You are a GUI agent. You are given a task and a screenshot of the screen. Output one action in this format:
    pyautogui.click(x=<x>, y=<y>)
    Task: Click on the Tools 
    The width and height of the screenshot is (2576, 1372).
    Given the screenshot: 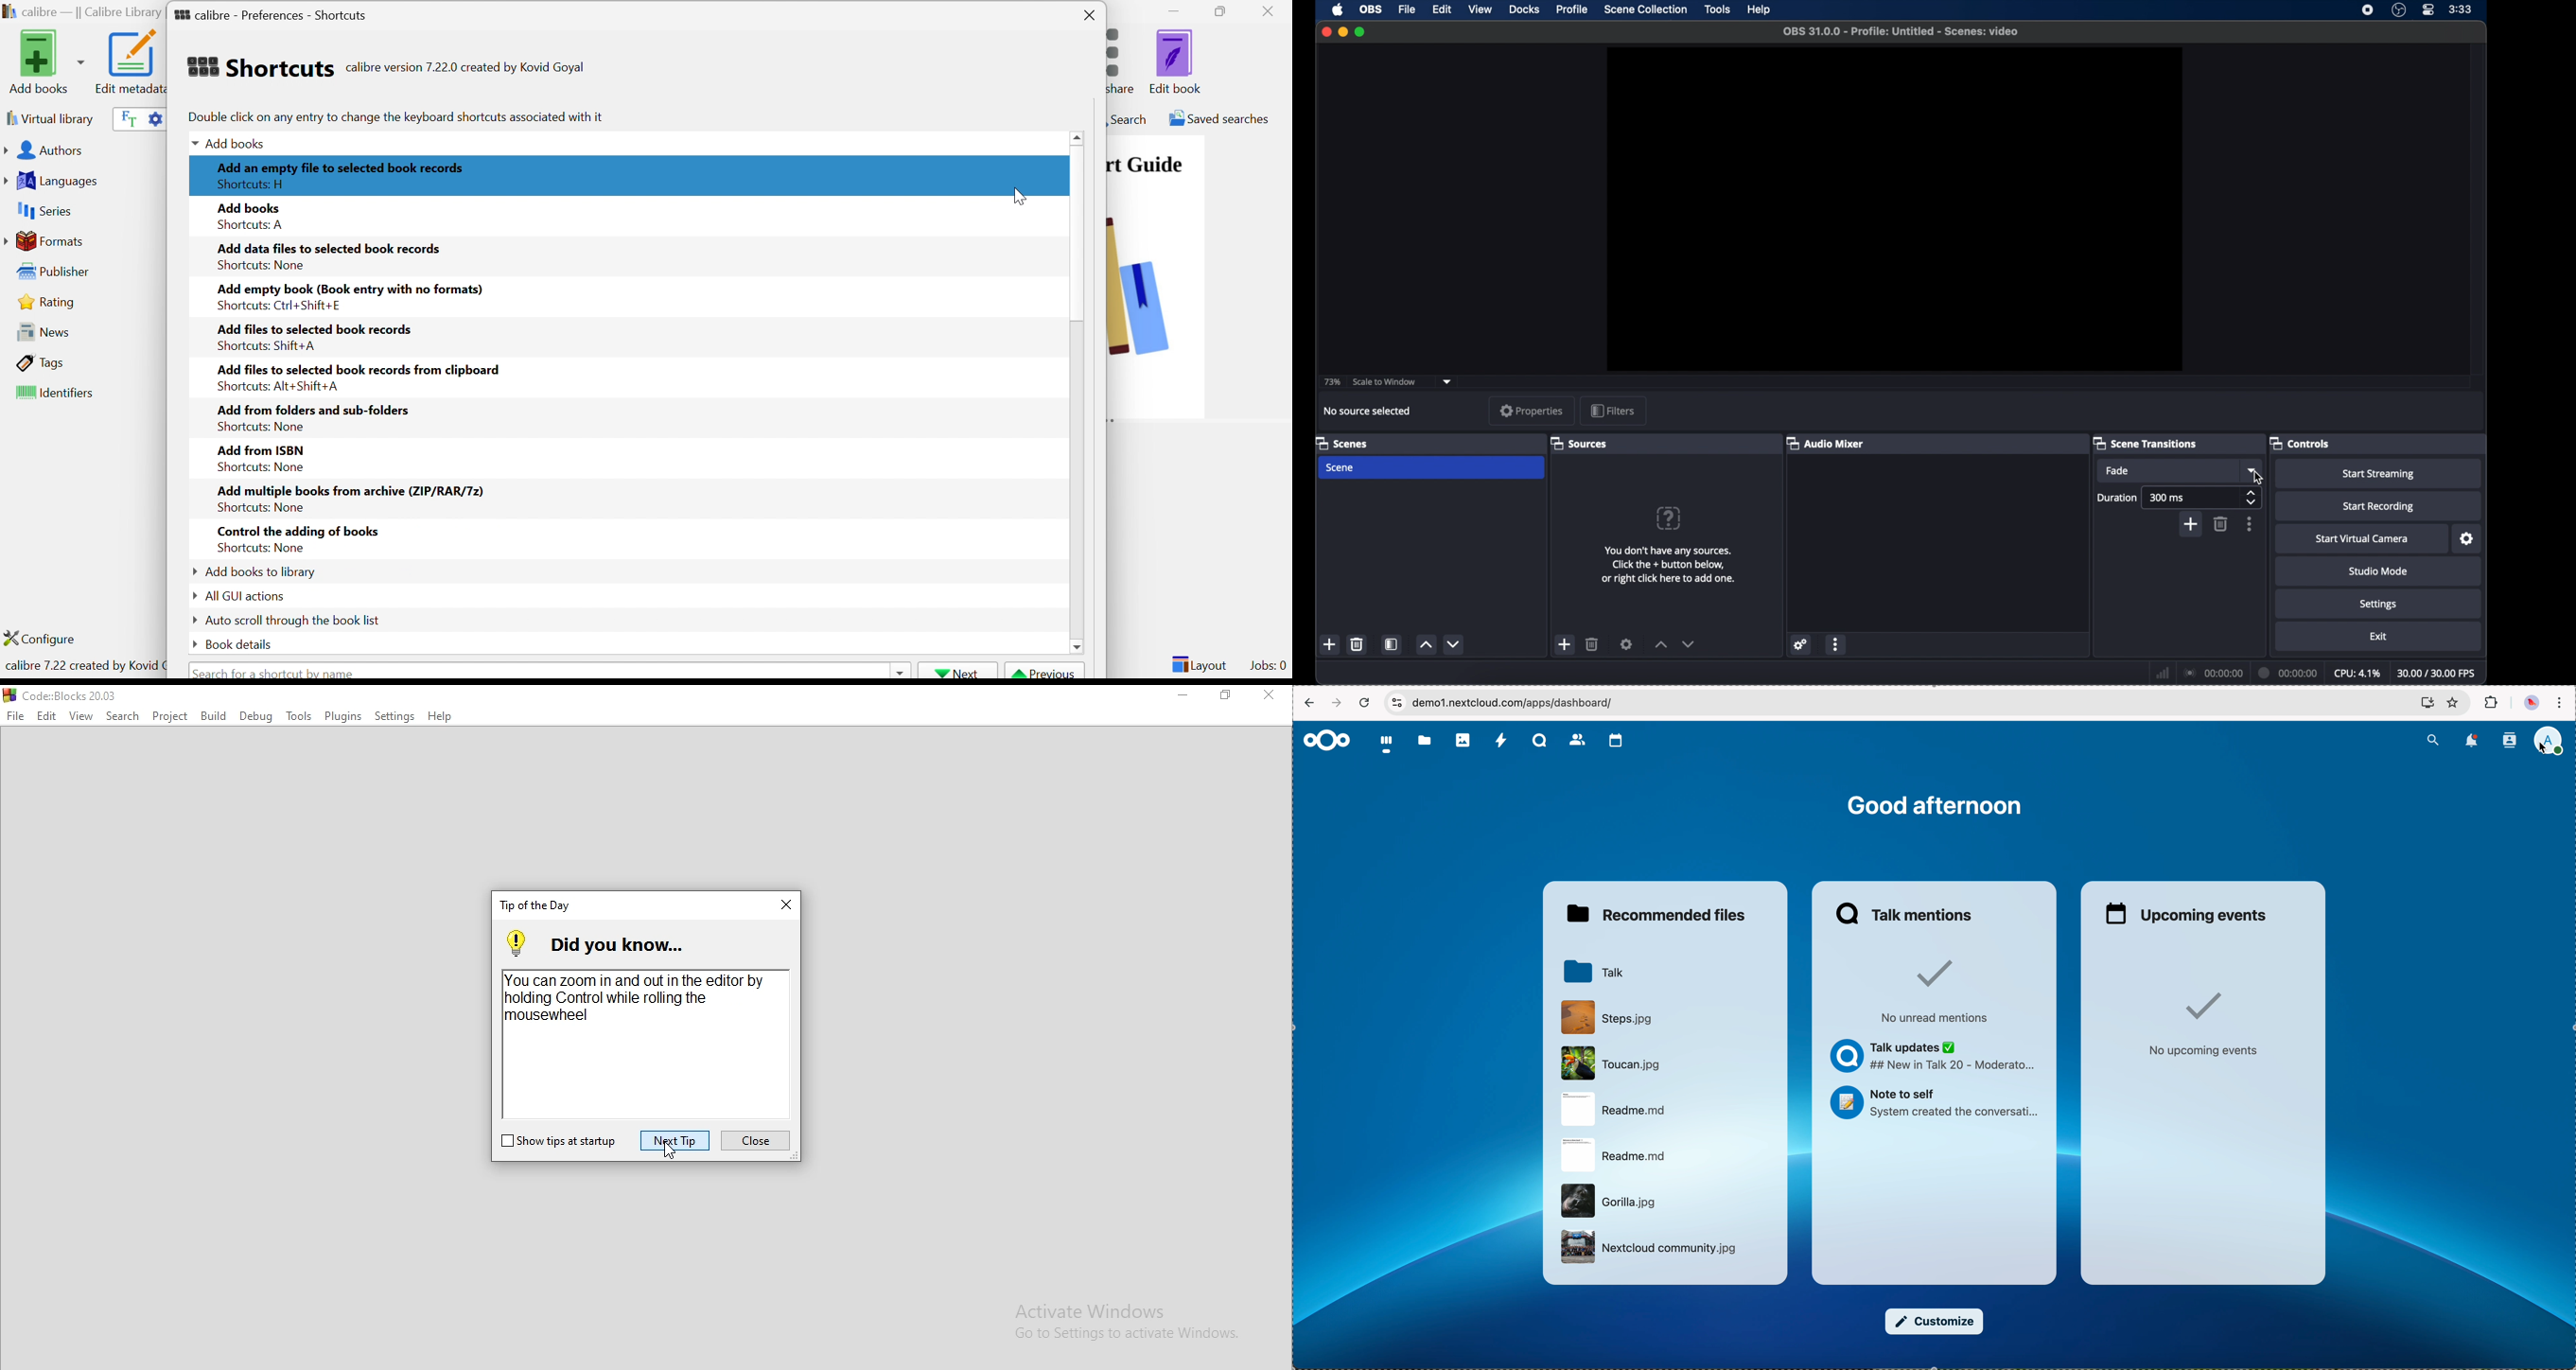 What is the action you would take?
    pyautogui.click(x=299, y=714)
    